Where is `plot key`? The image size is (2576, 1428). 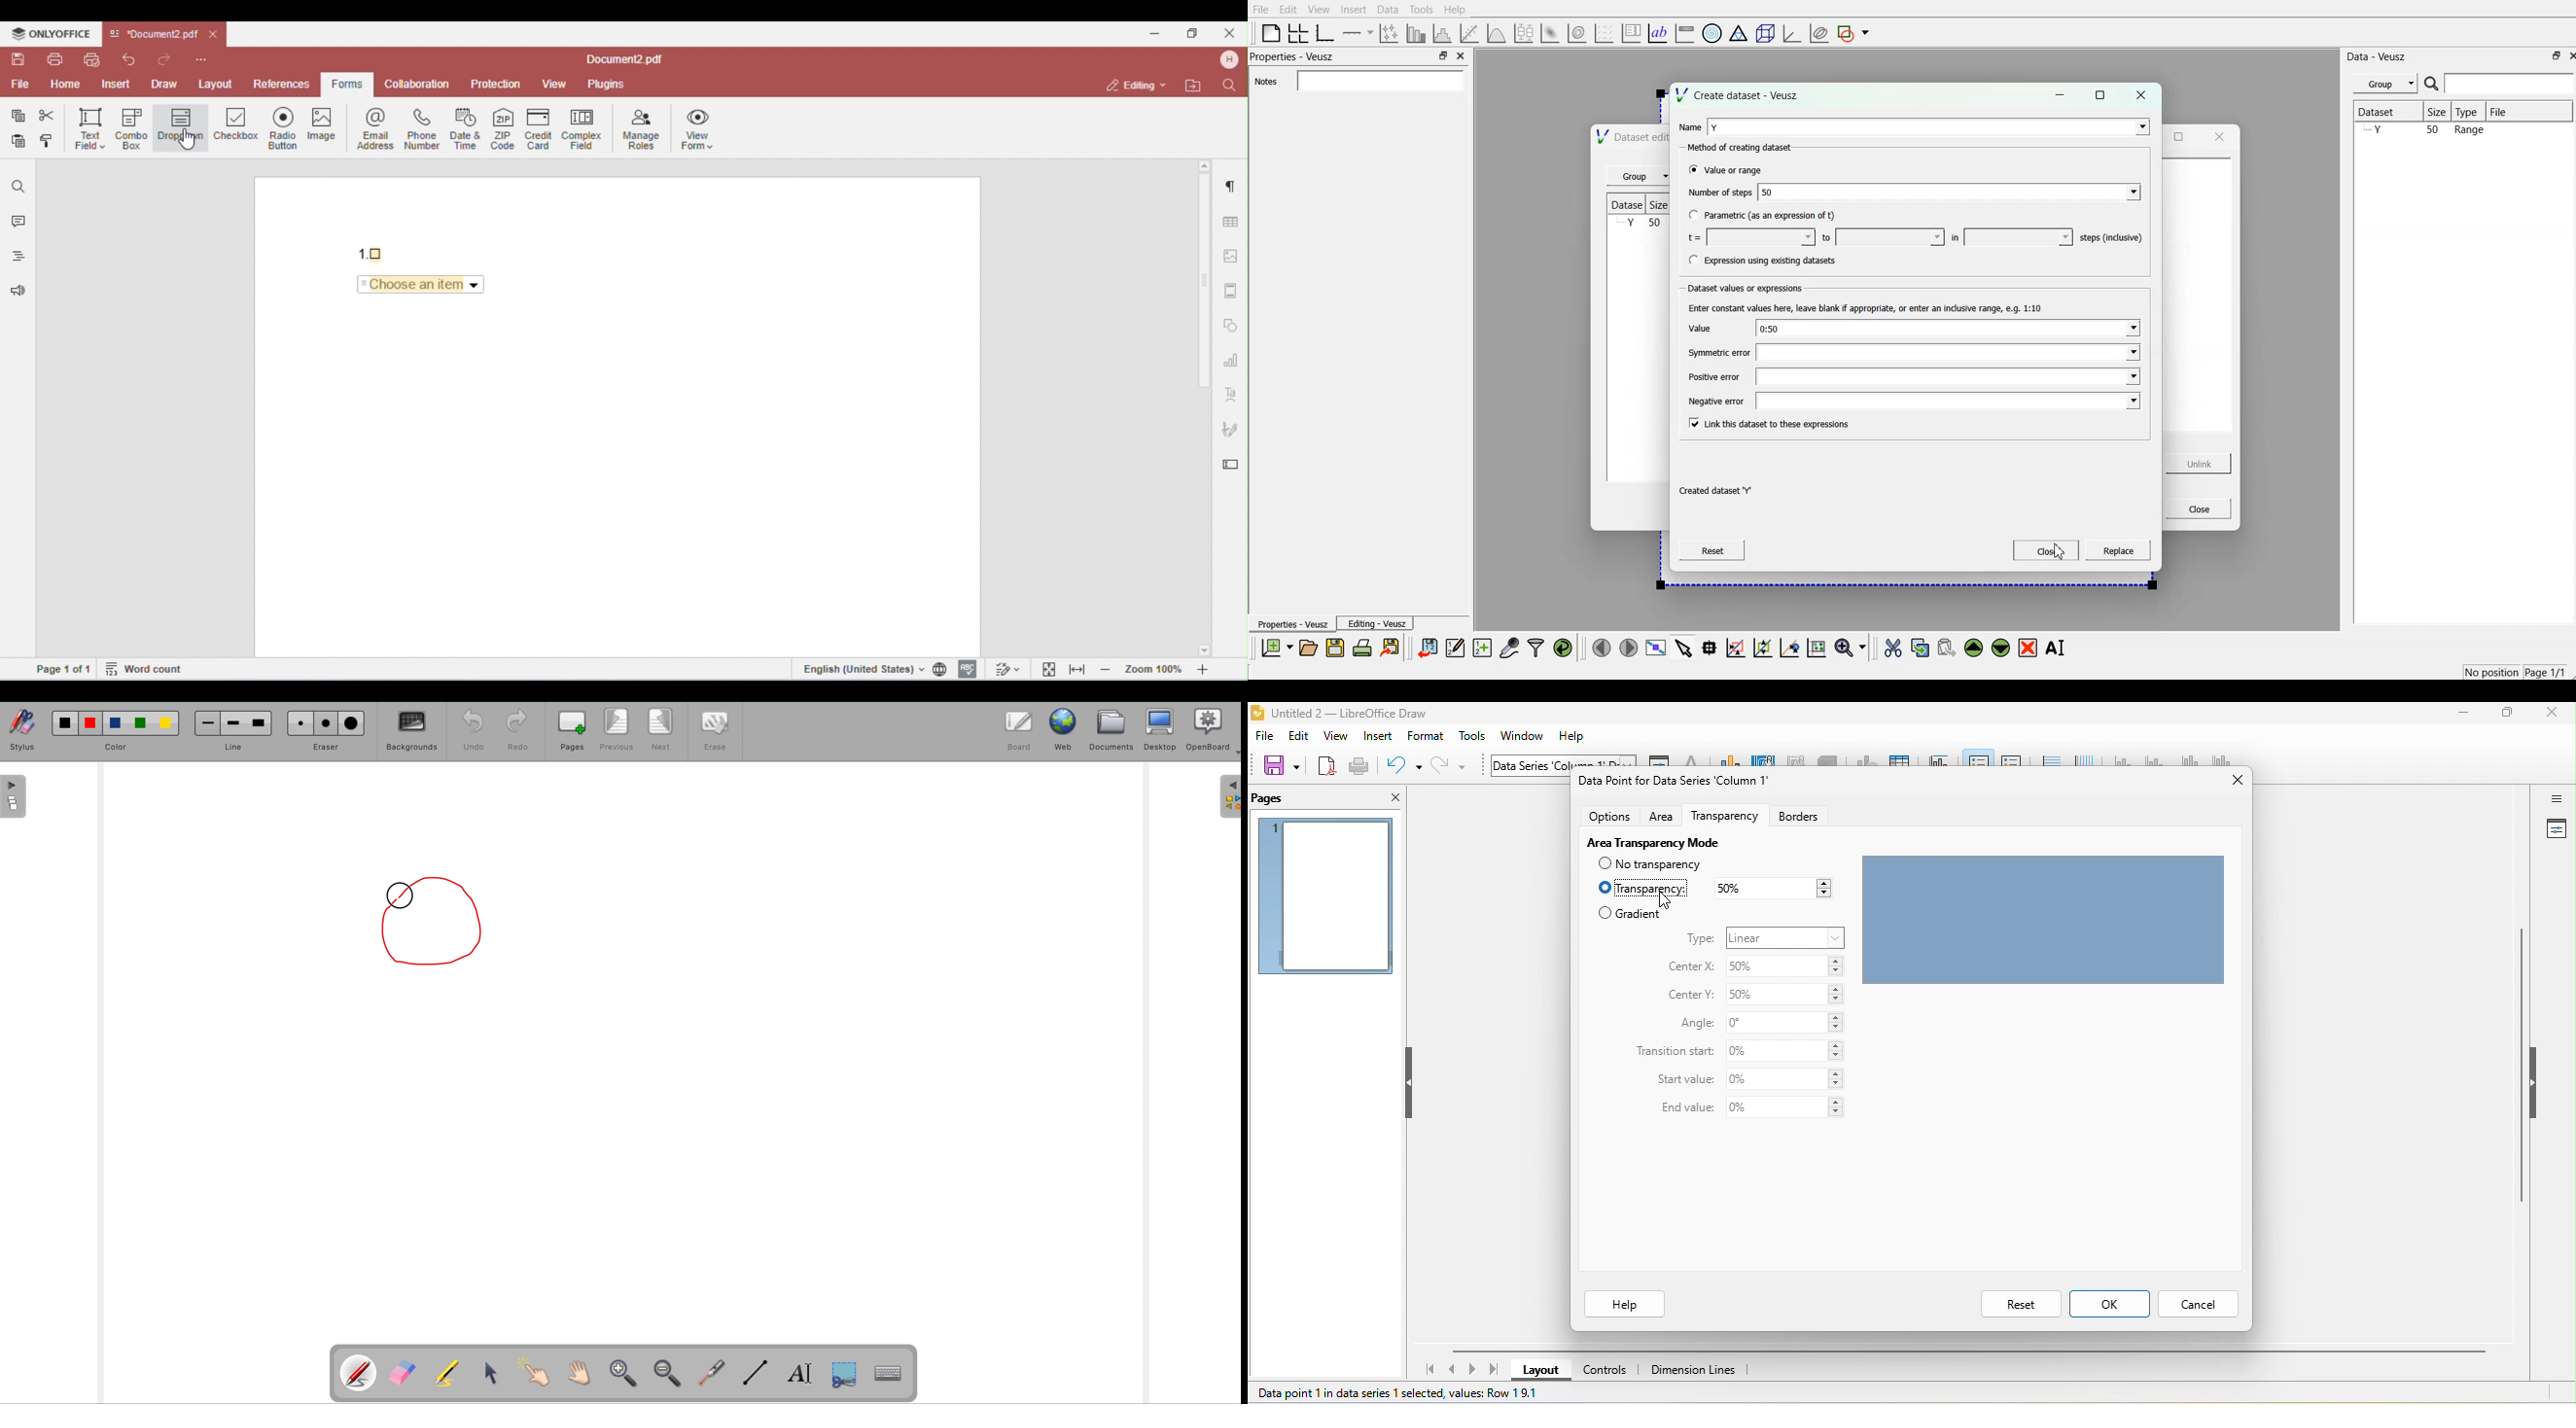
plot key is located at coordinates (1631, 32).